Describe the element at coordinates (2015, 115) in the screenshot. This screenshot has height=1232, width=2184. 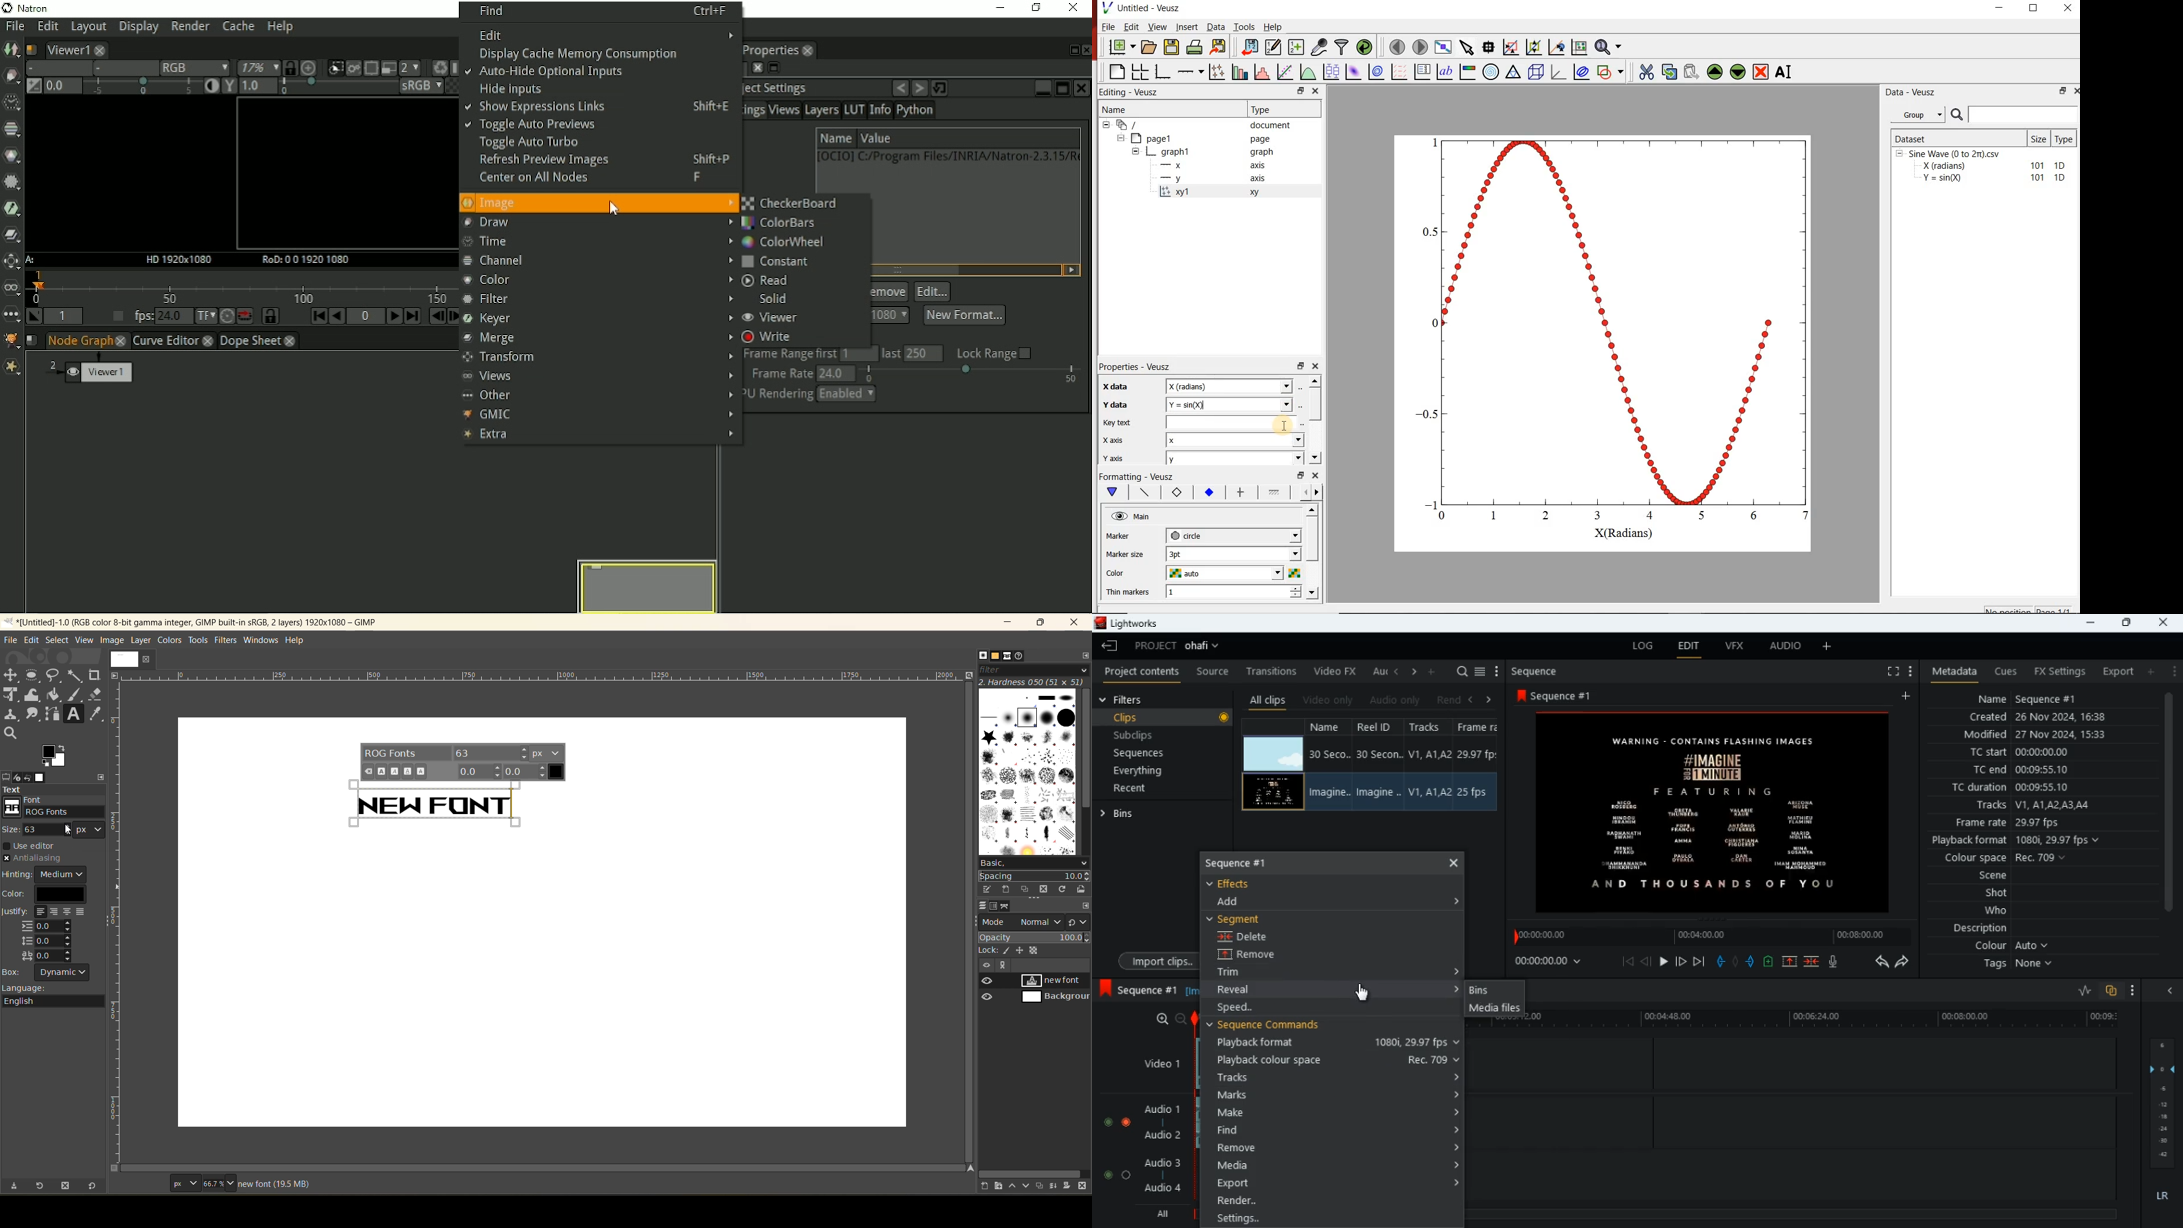
I see `Search` at that location.